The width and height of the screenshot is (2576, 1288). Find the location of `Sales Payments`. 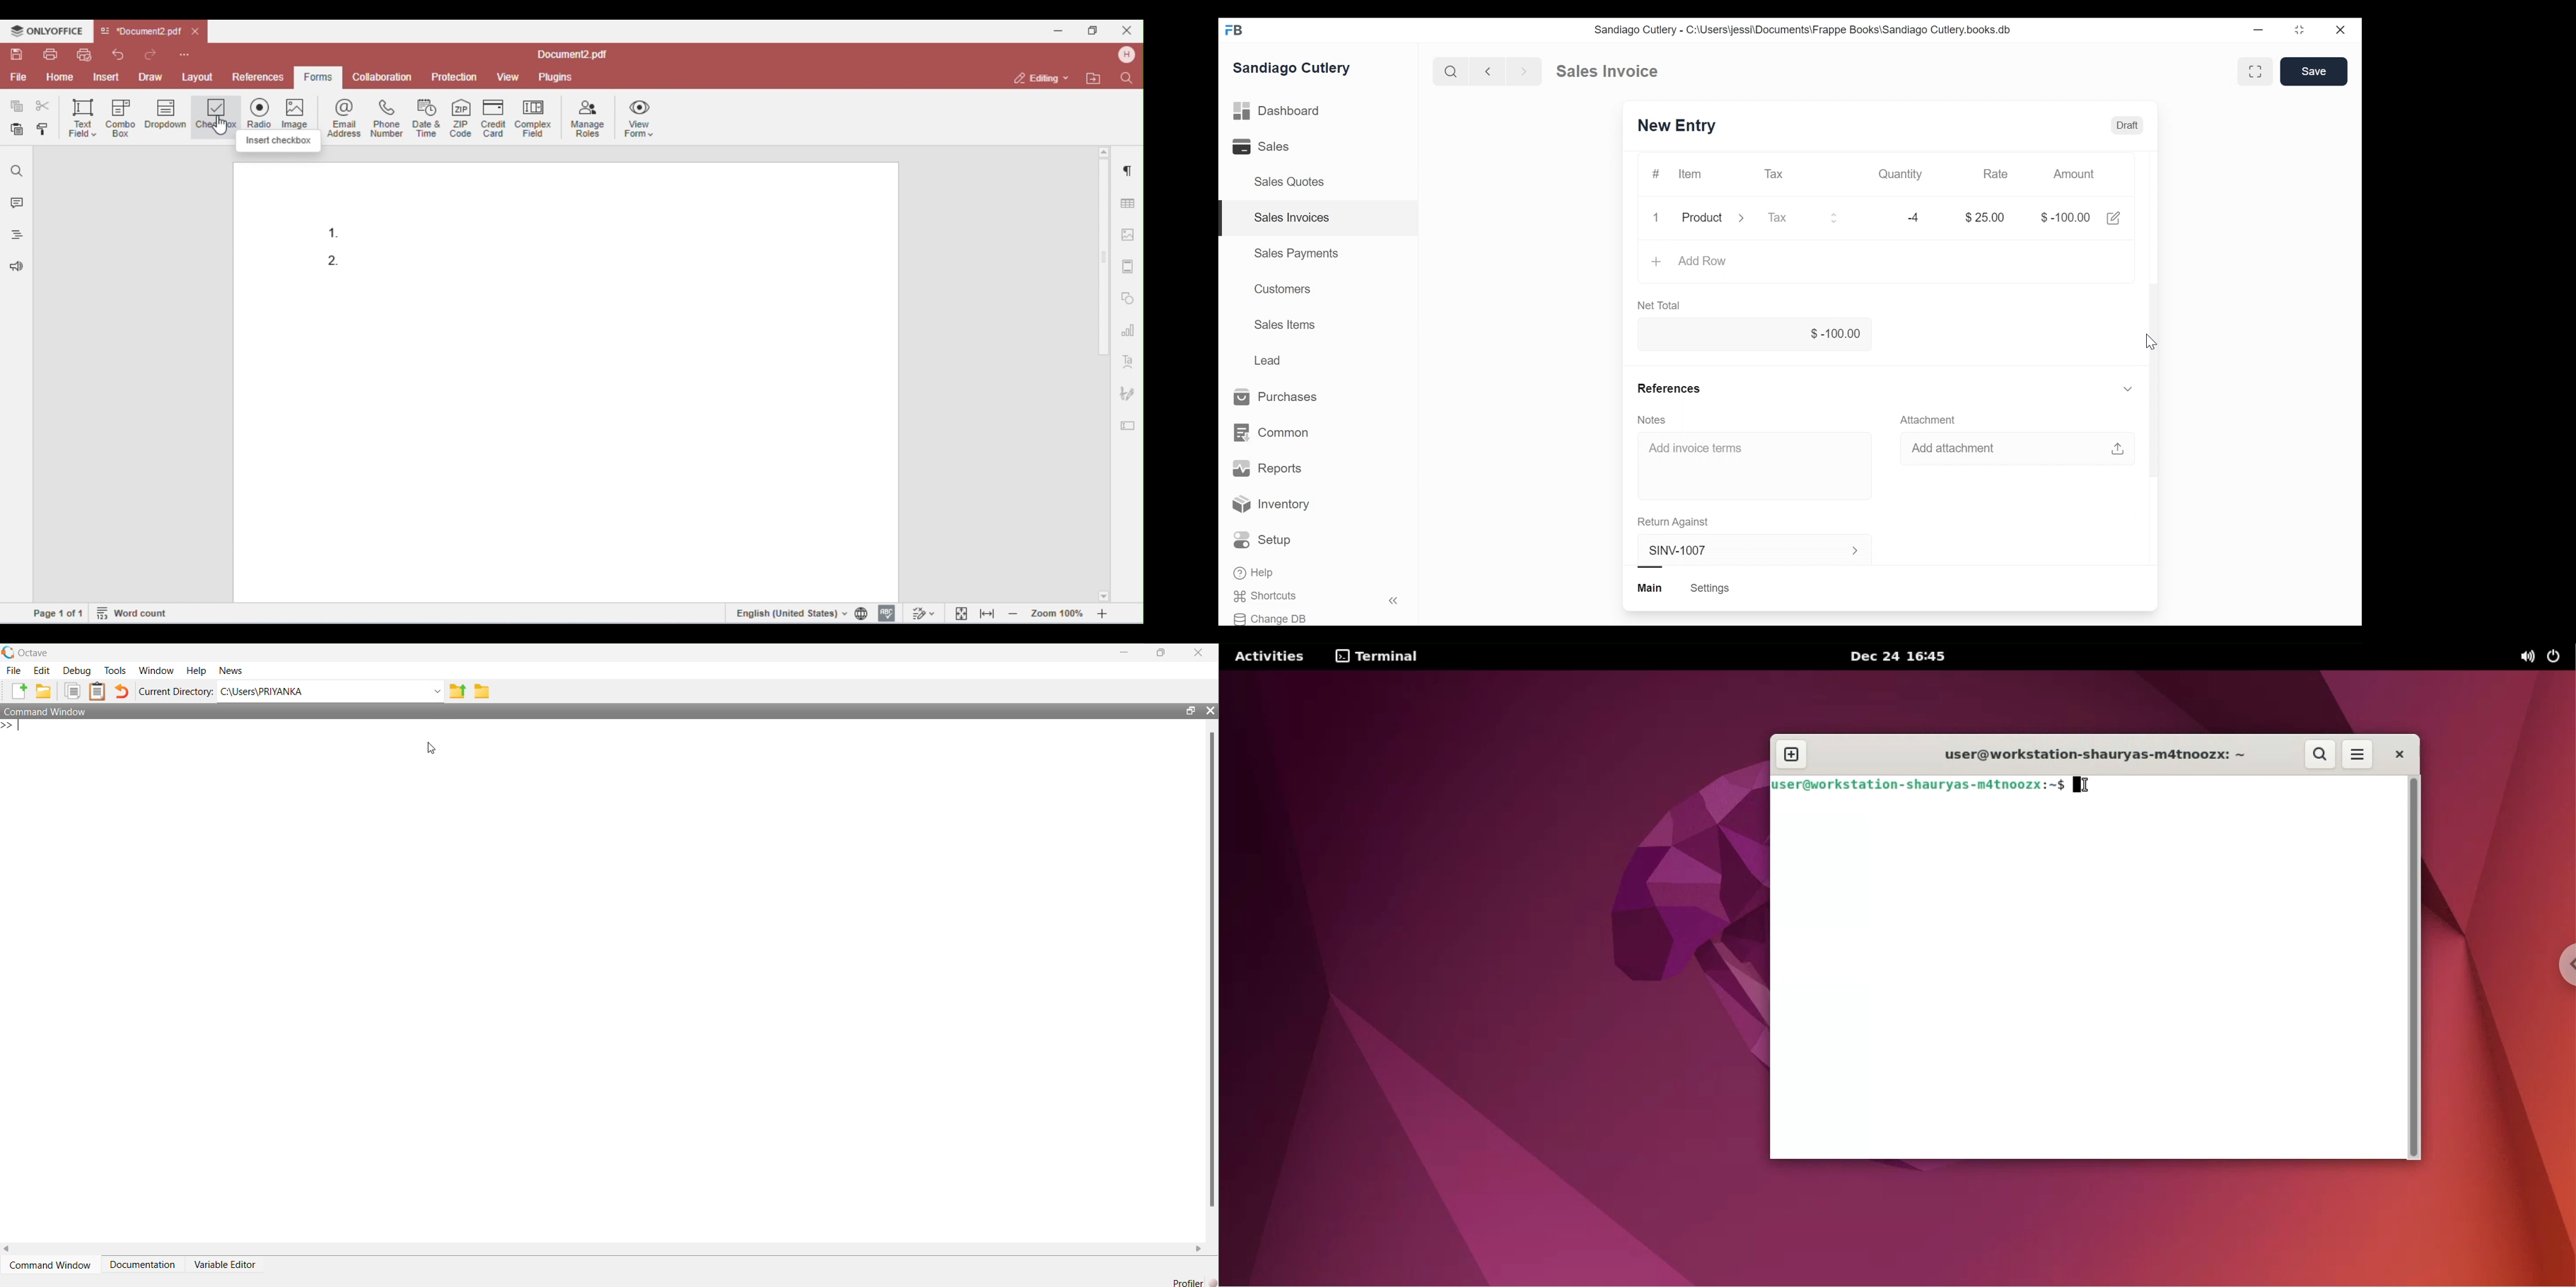

Sales Payments is located at coordinates (1296, 253).